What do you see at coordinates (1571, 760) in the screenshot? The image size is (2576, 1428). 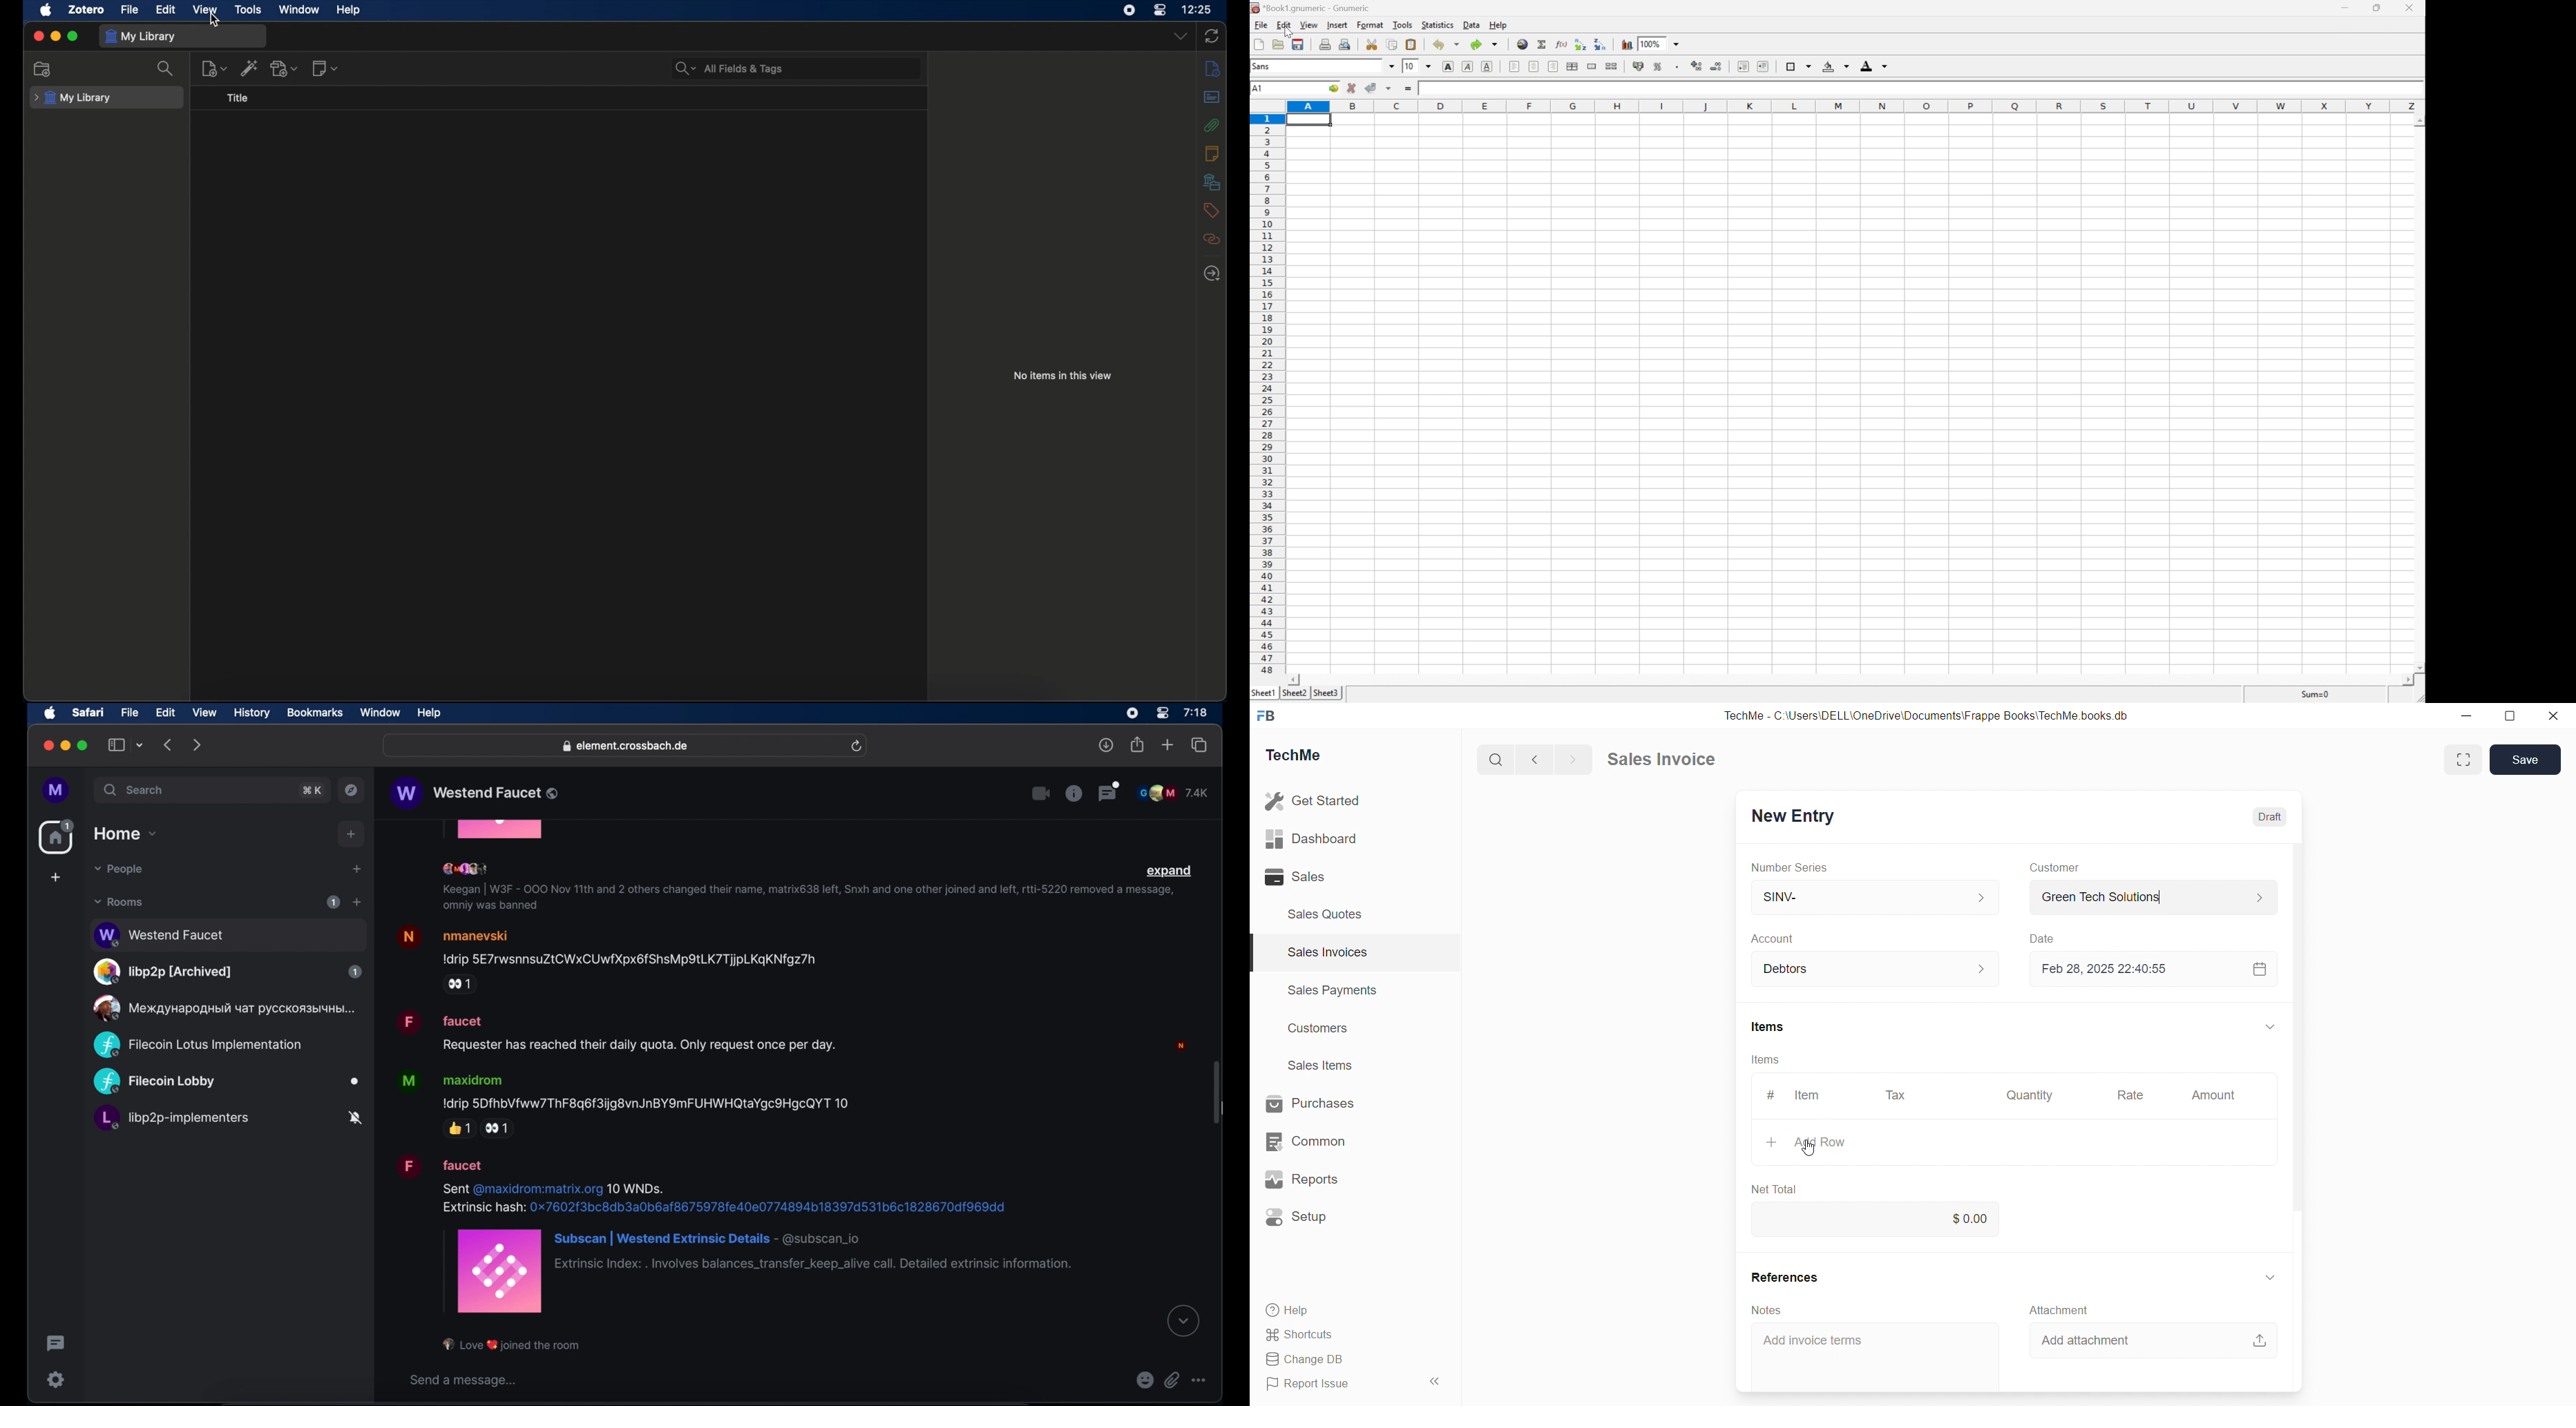 I see `forward` at bounding box center [1571, 760].